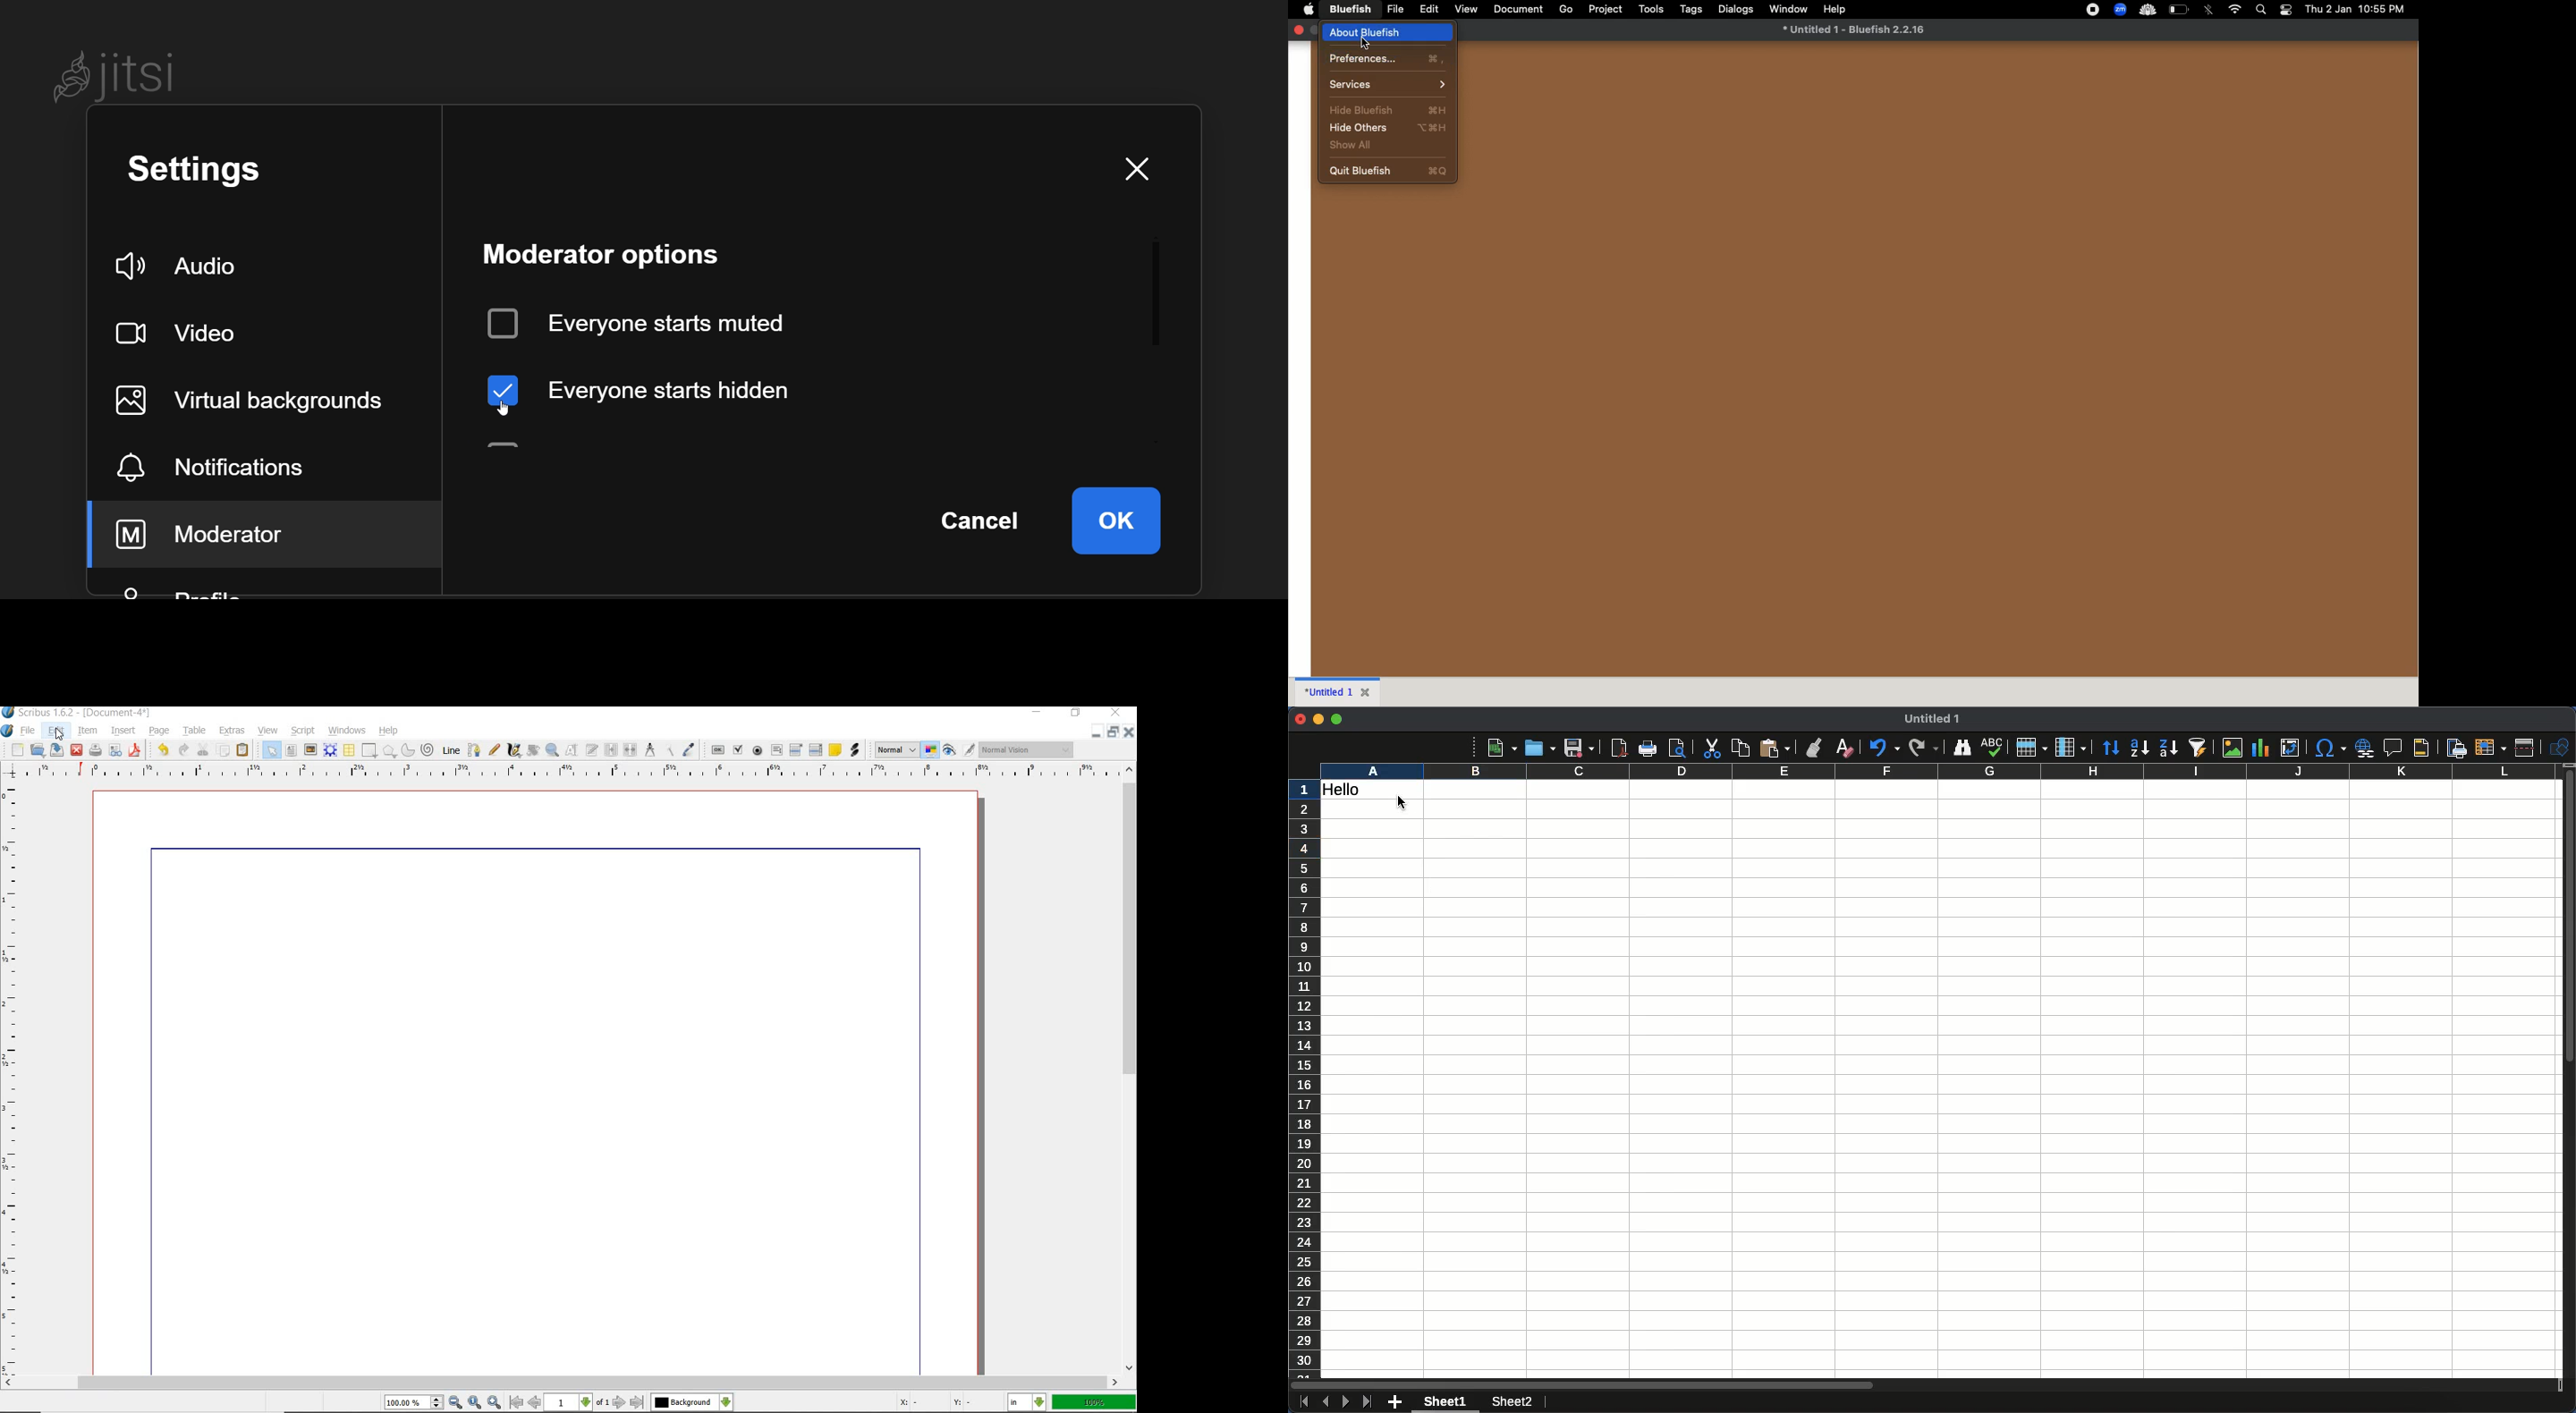 This screenshot has width=2576, height=1428. What do you see at coordinates (389, 752) in the screenshot?
I see `polygon` at bounding box center [389, 752].